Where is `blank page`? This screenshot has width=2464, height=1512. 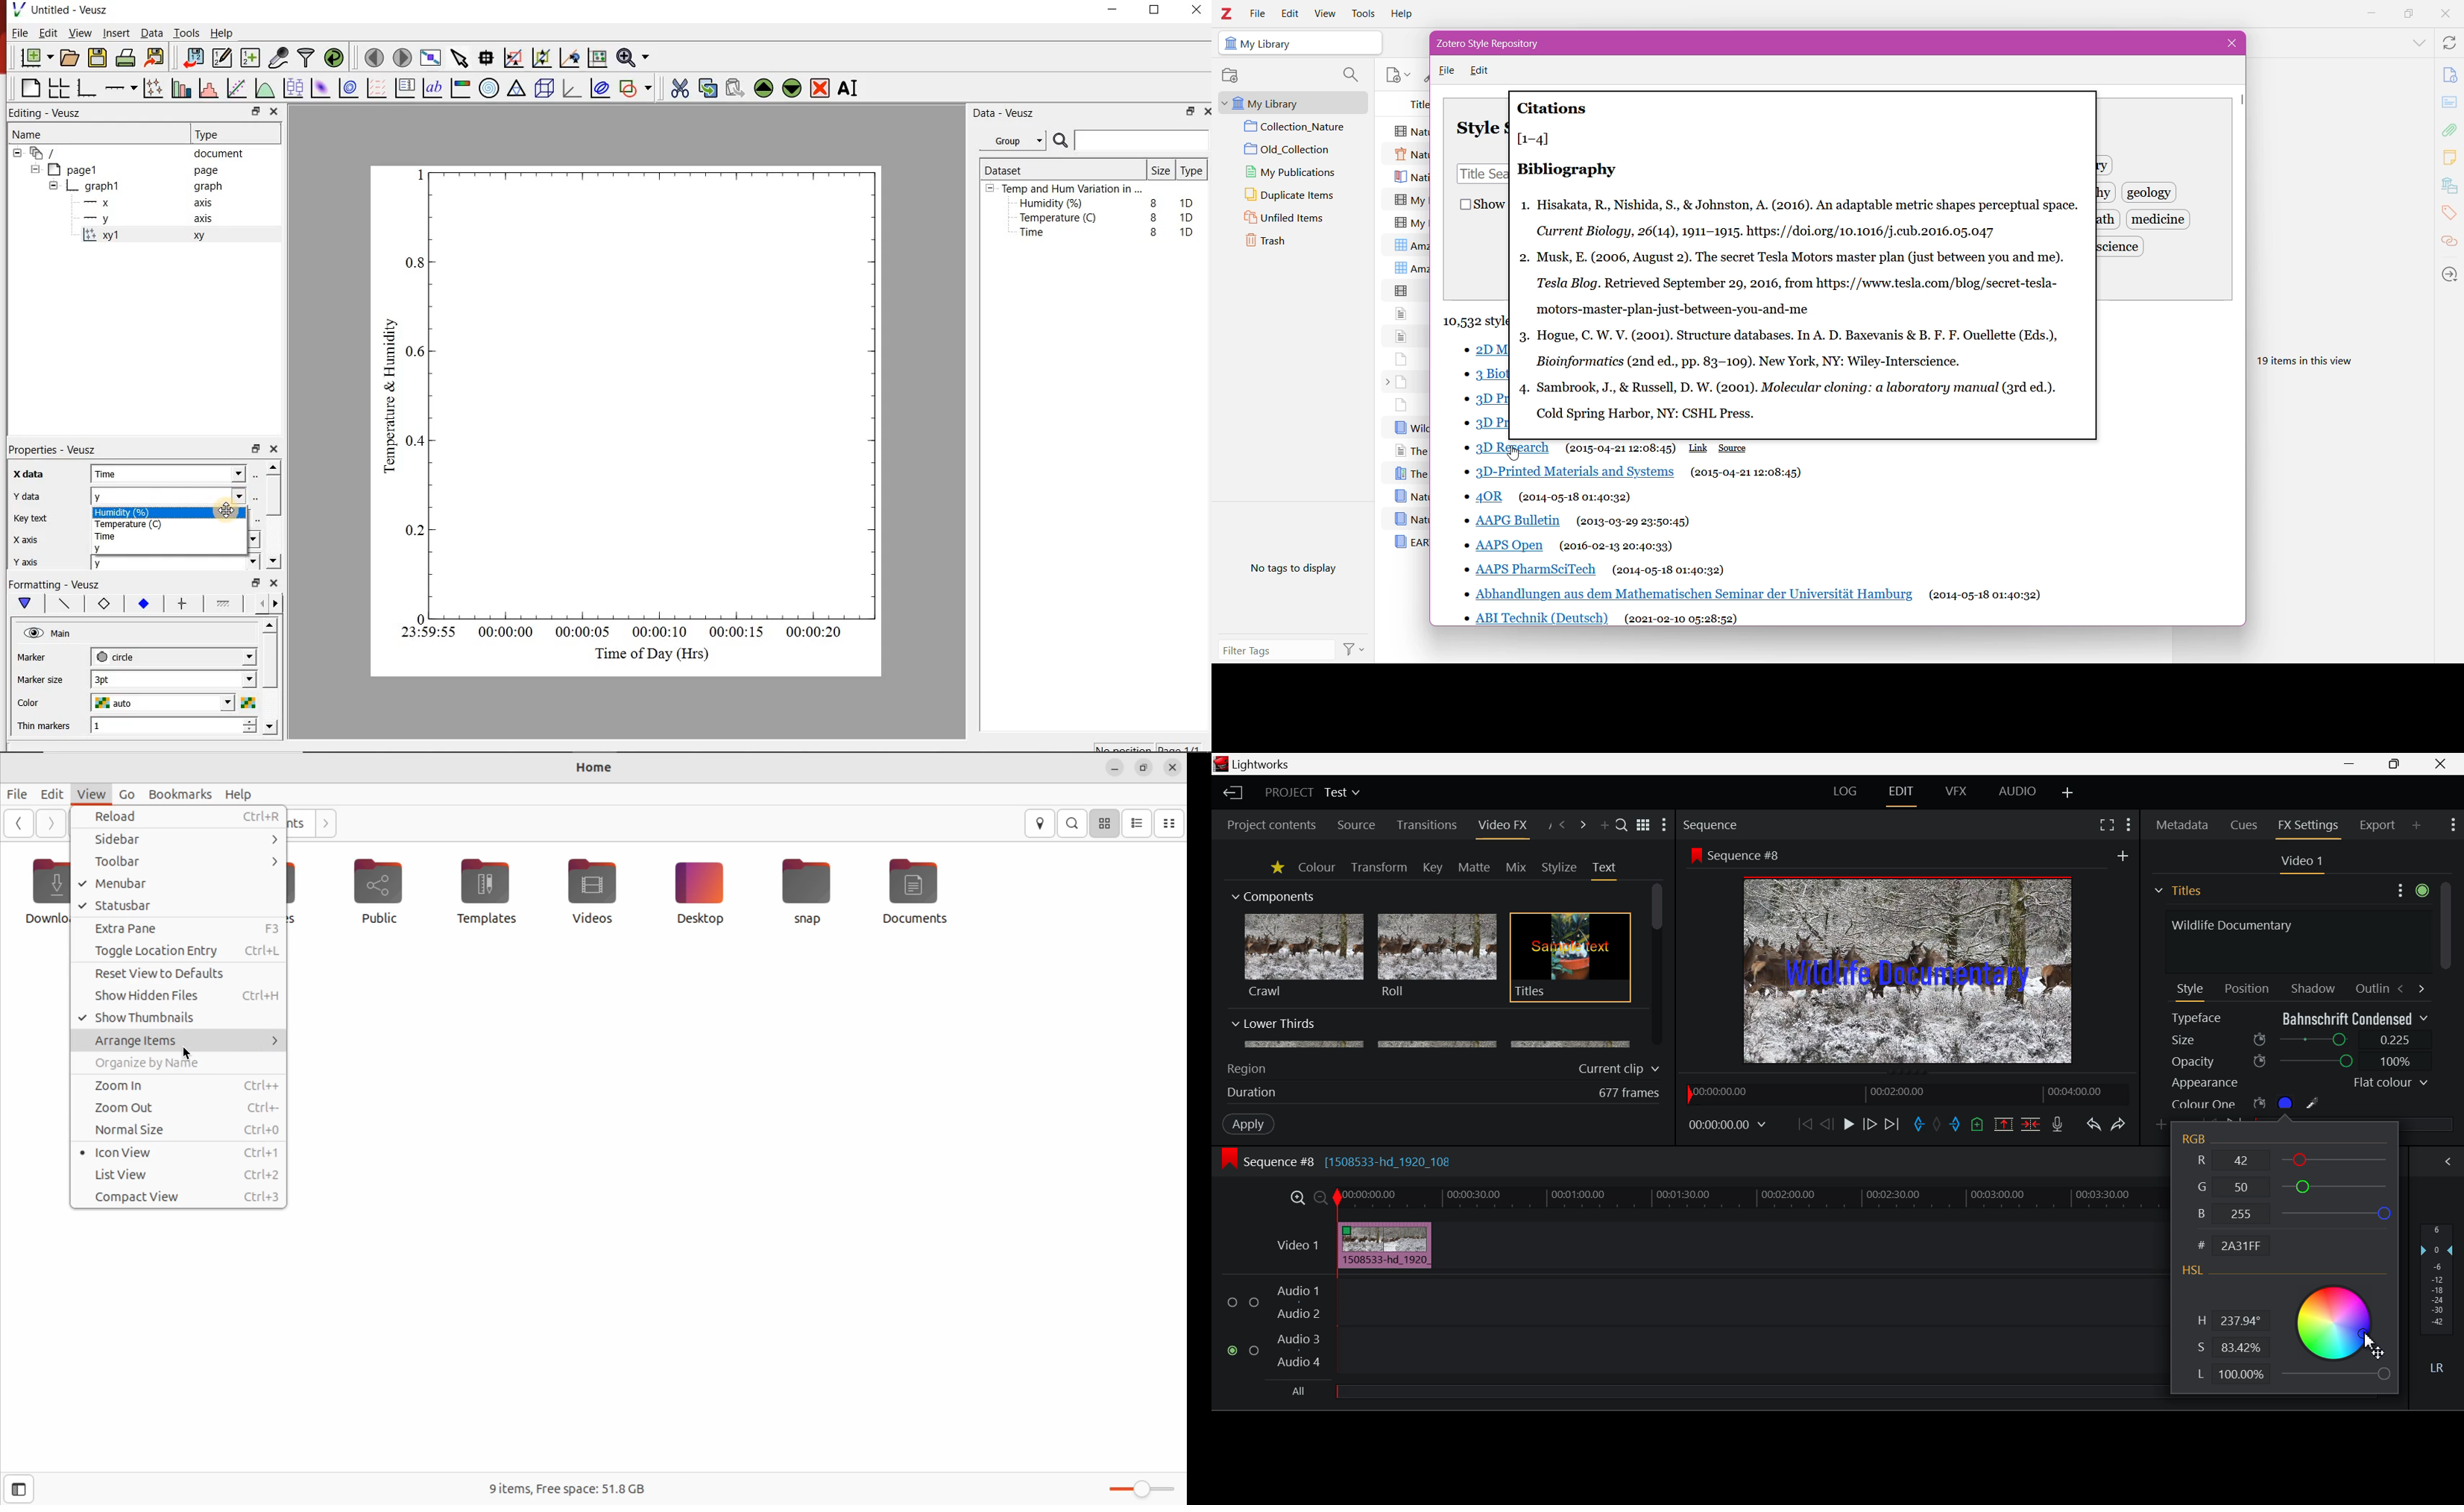 blank page is located at coordinates (29, 87).